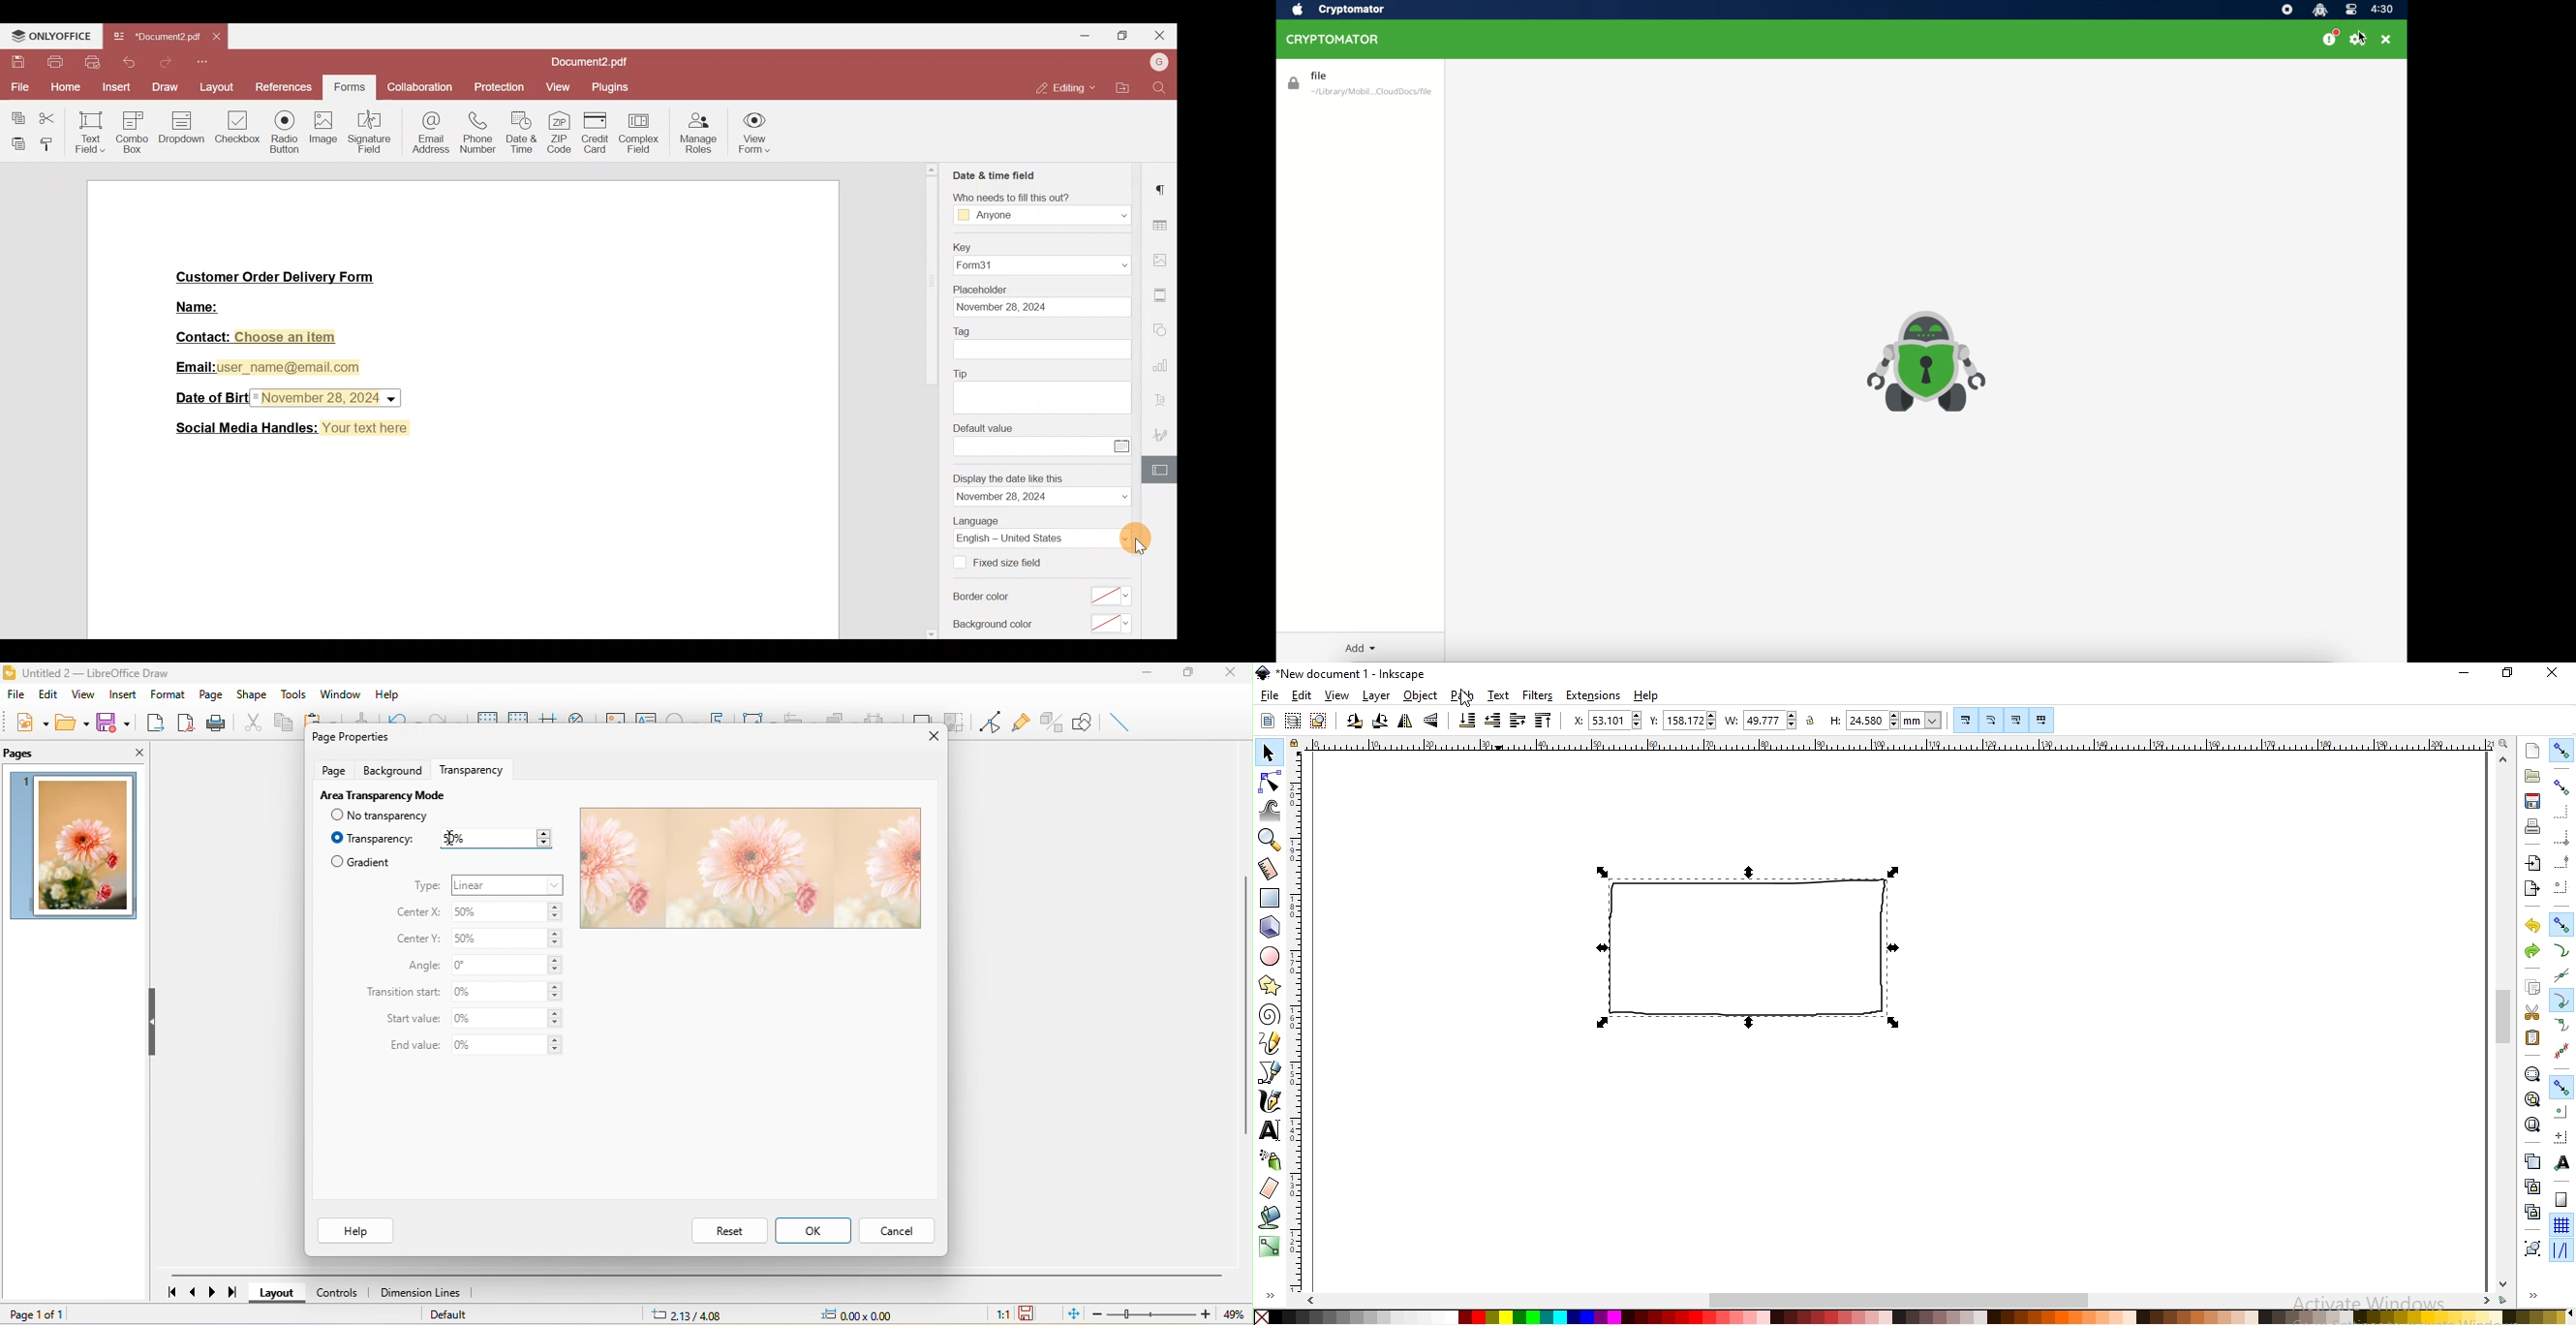  I want to click on title, so click(94, 674).